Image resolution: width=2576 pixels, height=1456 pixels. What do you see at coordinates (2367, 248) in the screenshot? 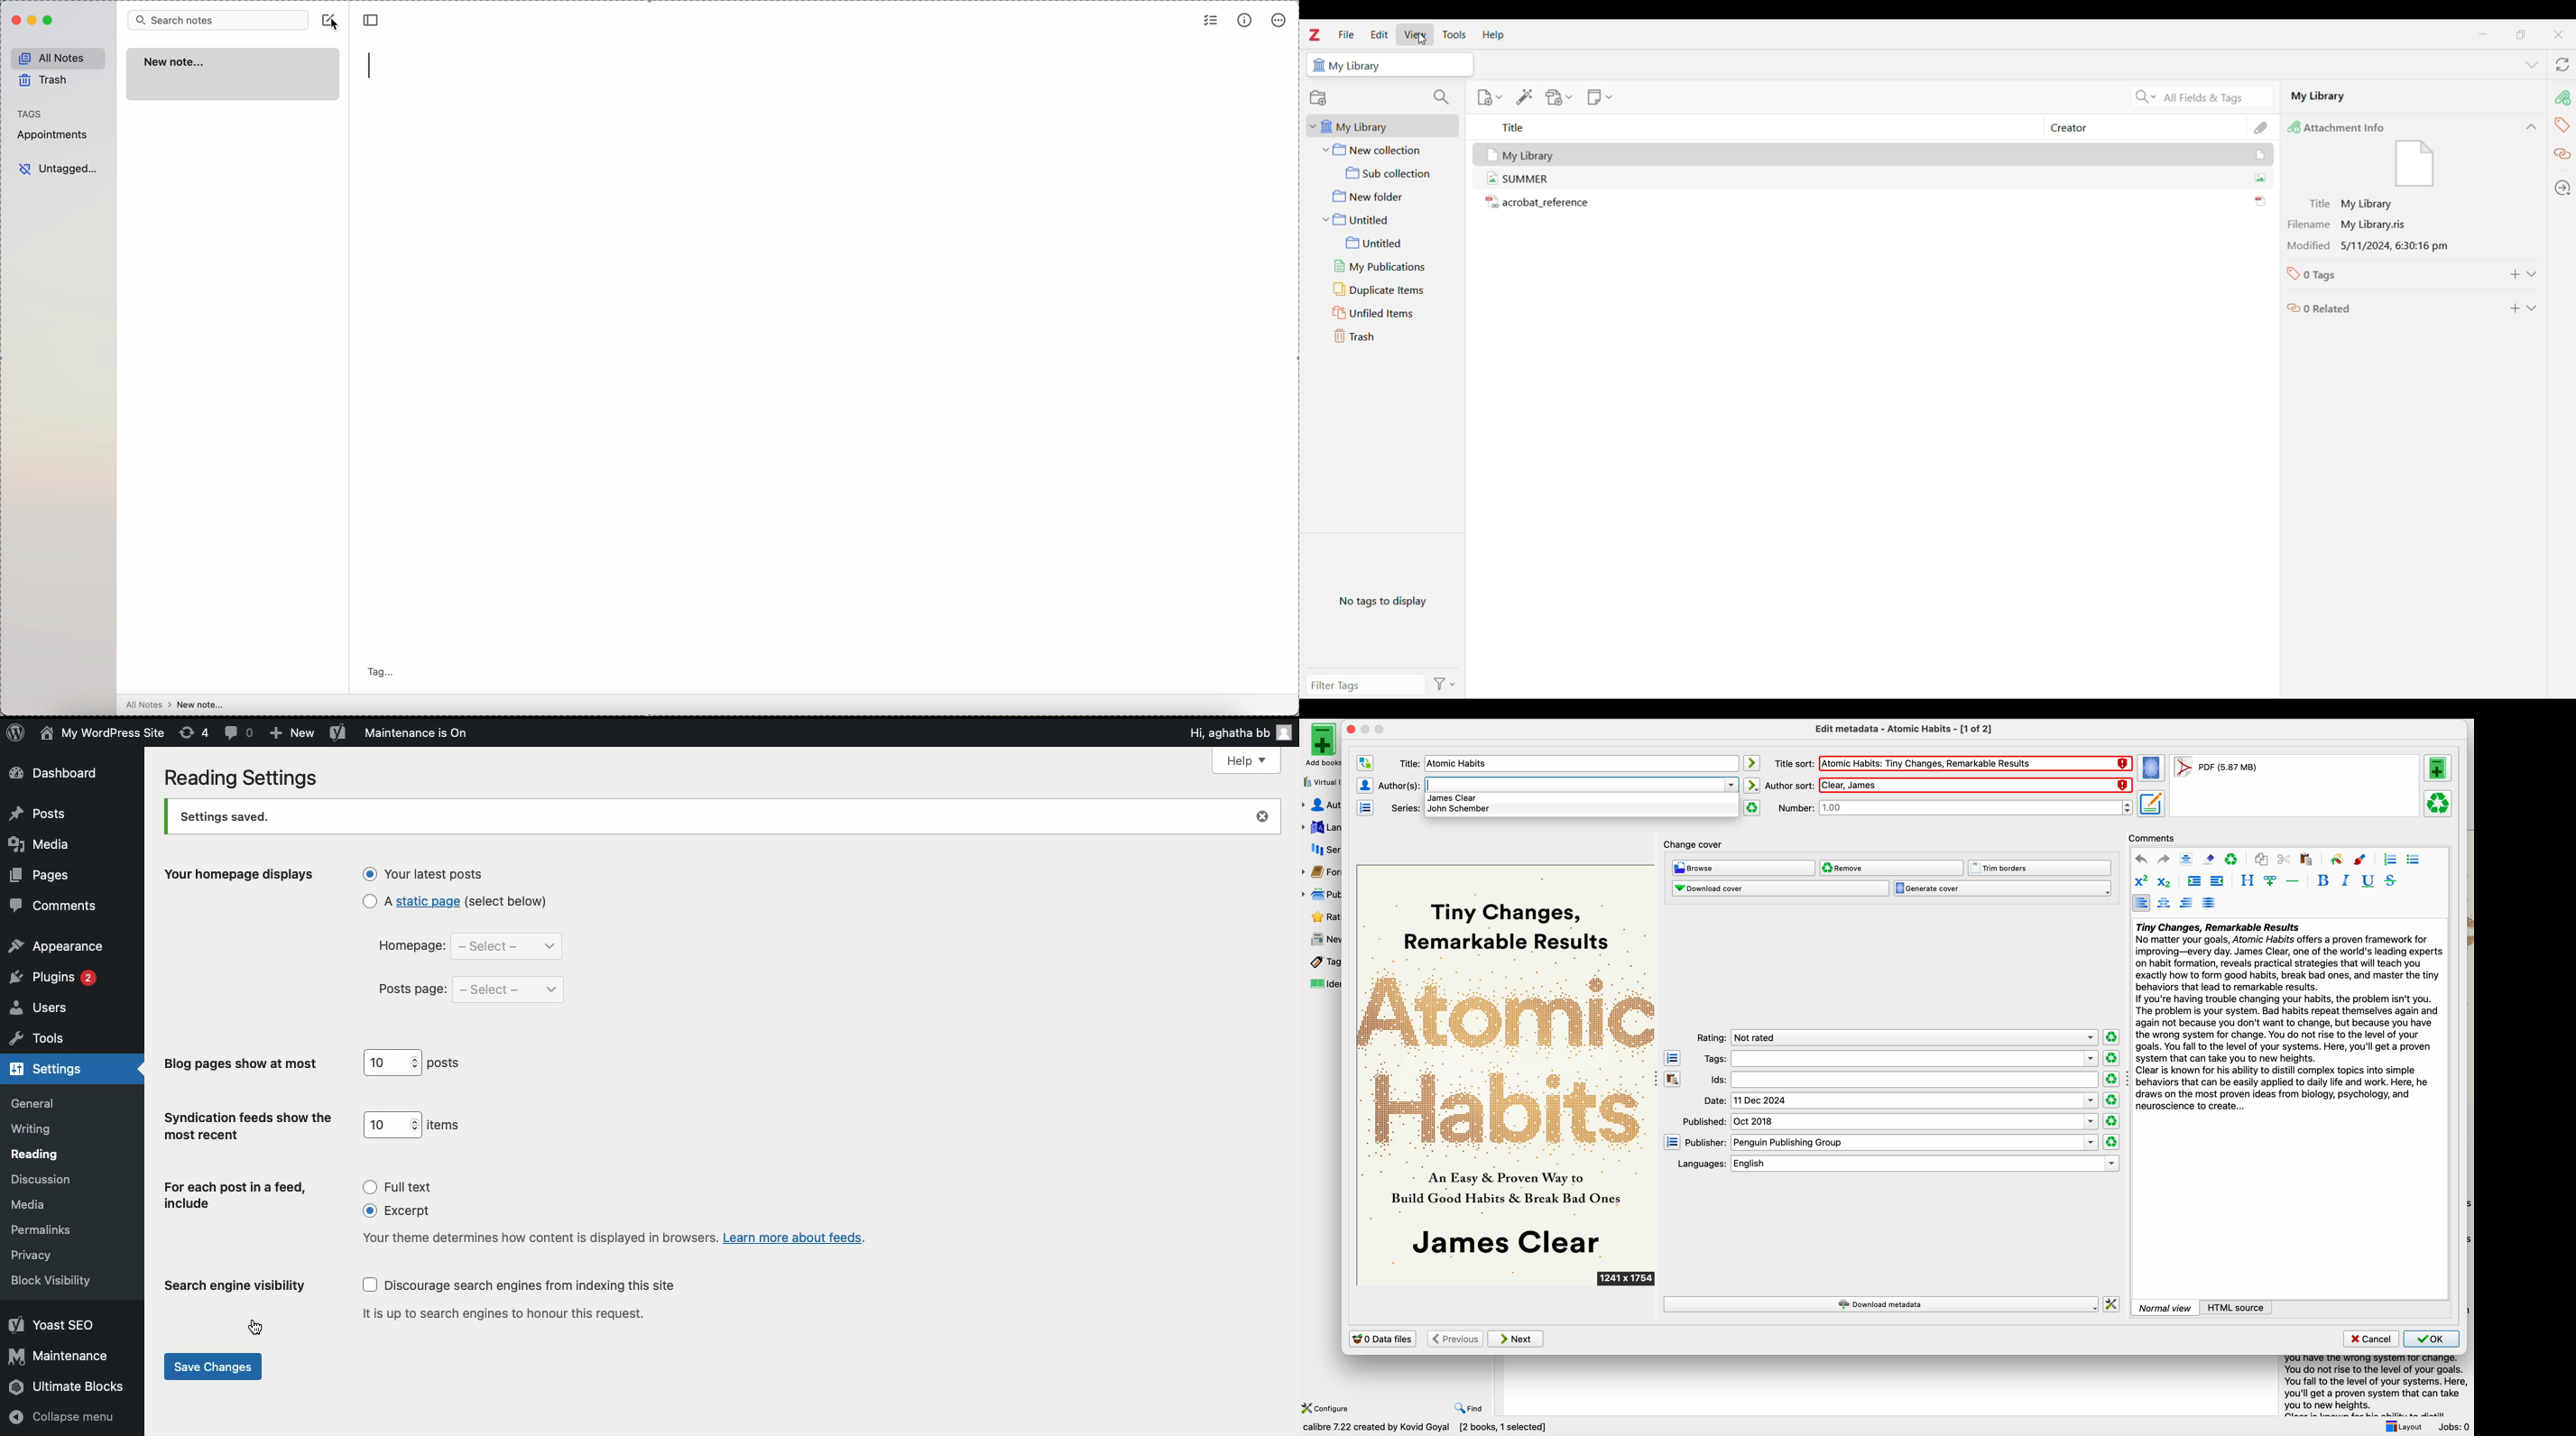
I see `Modification date and time of selected file` at bounding box center [2367, 248].